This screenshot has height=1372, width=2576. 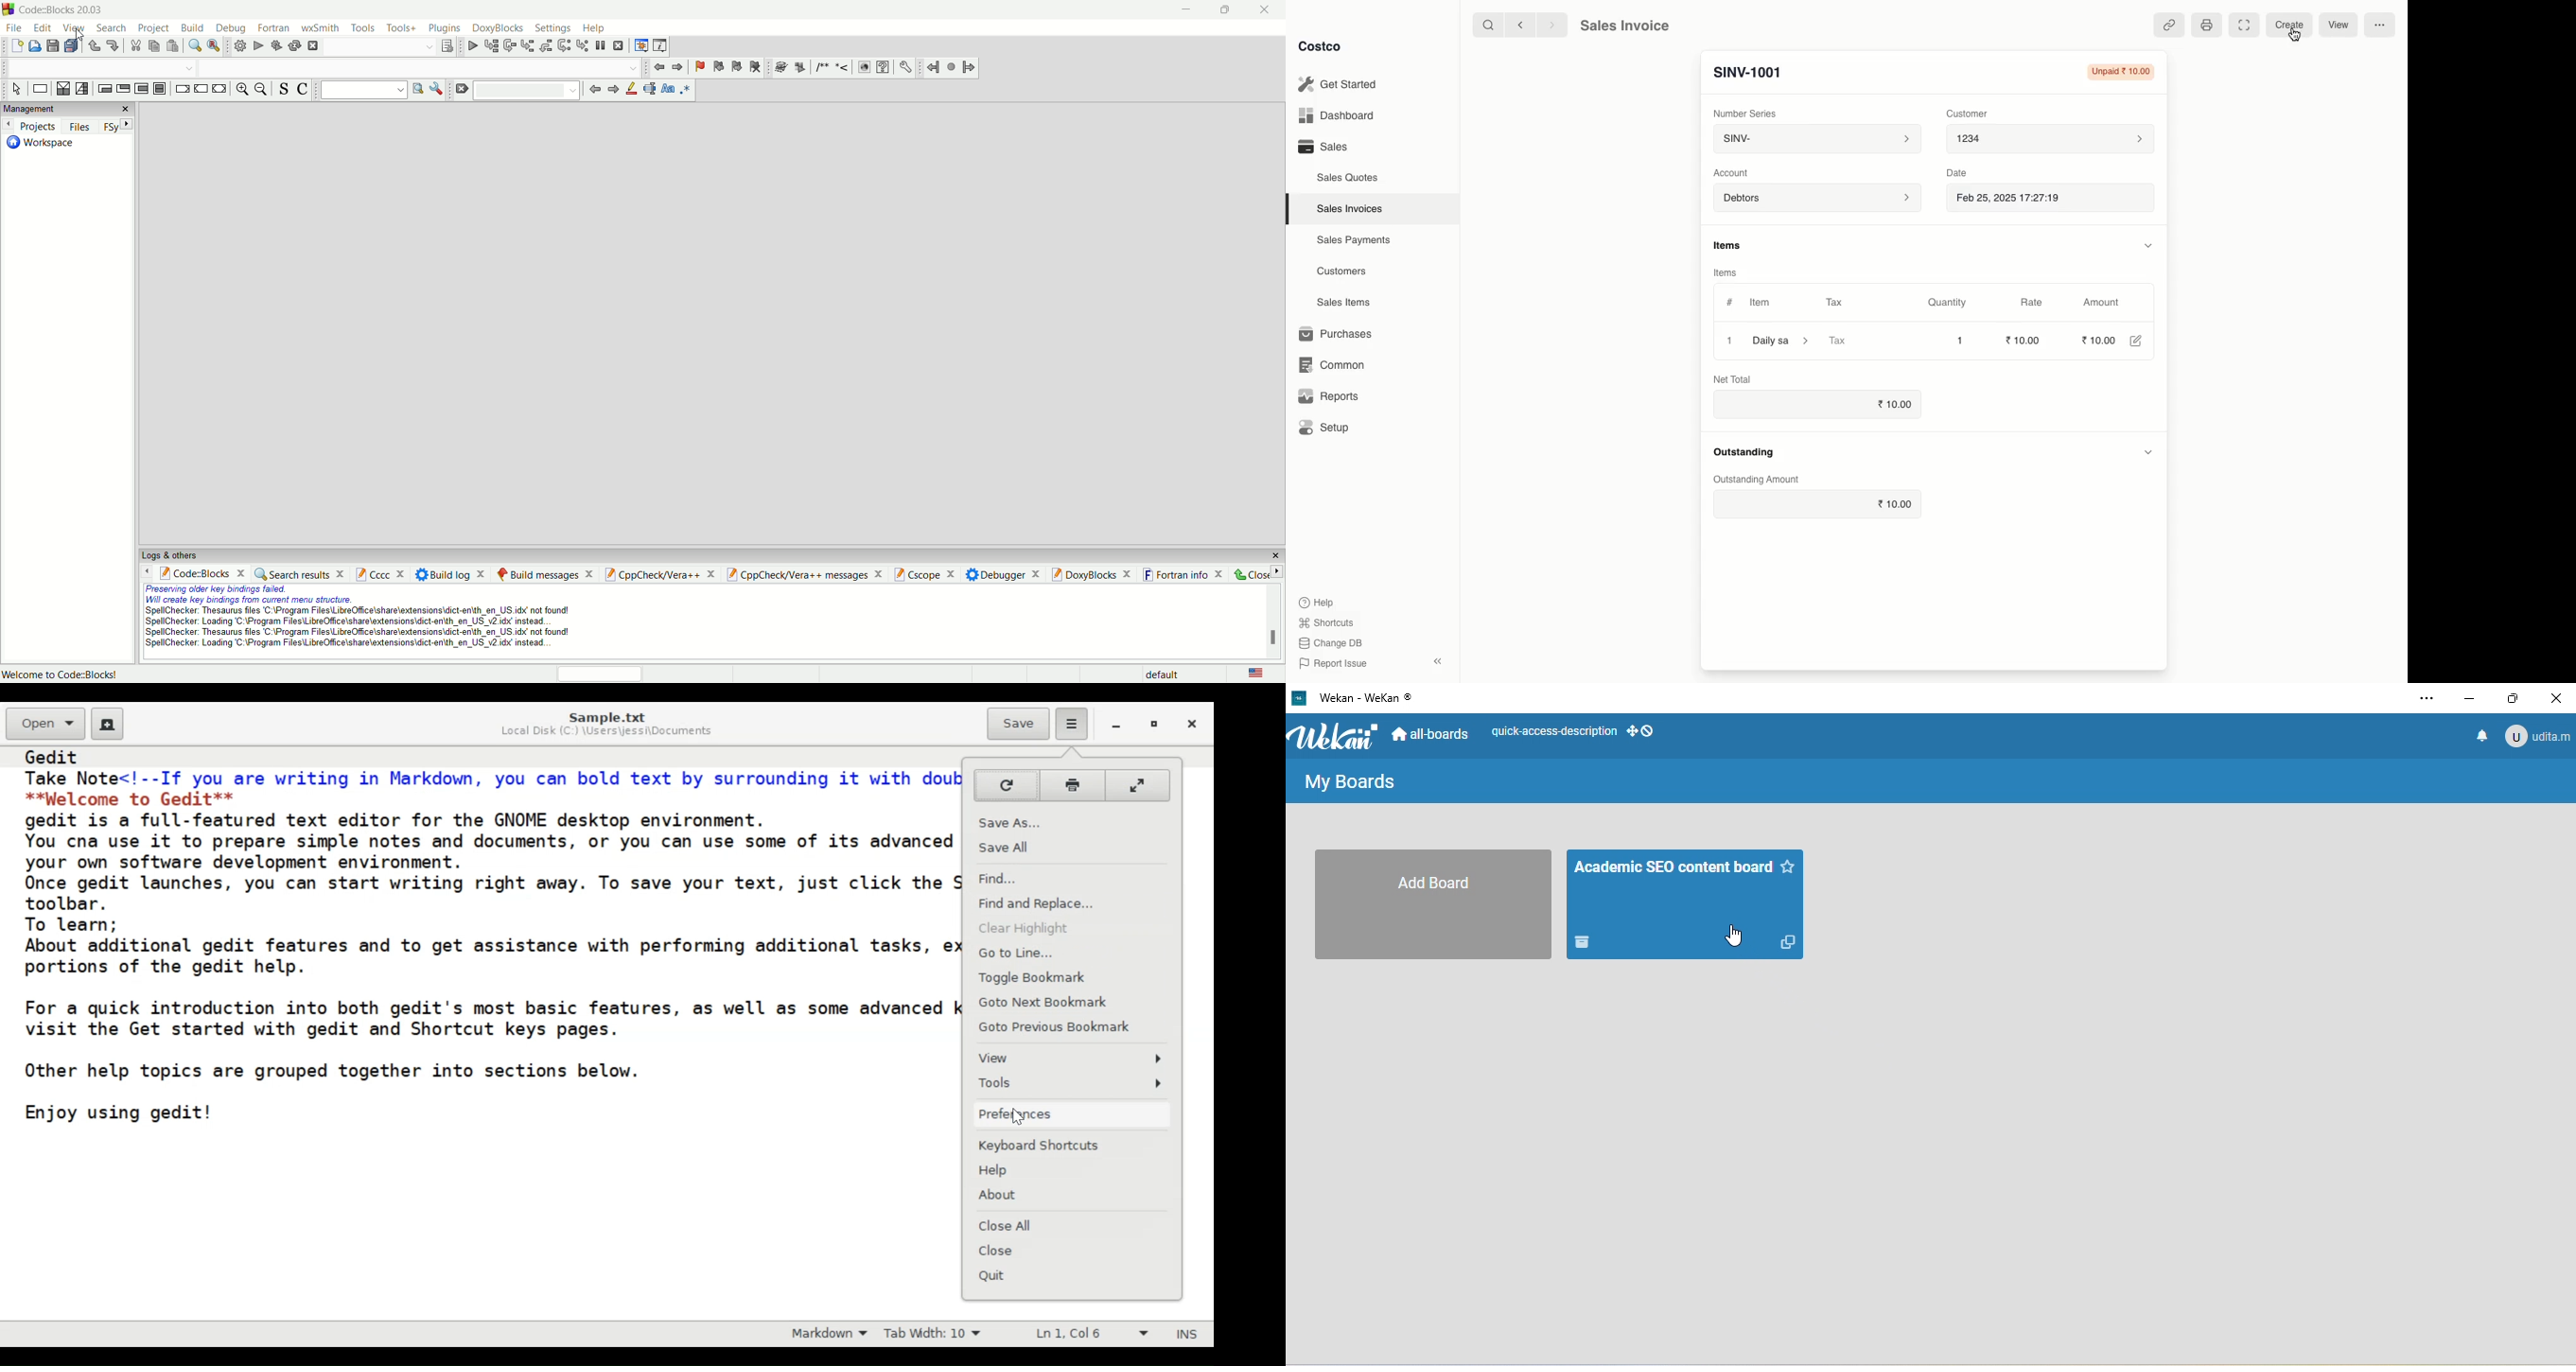 I want to click on build, so click(x=191, y=28).